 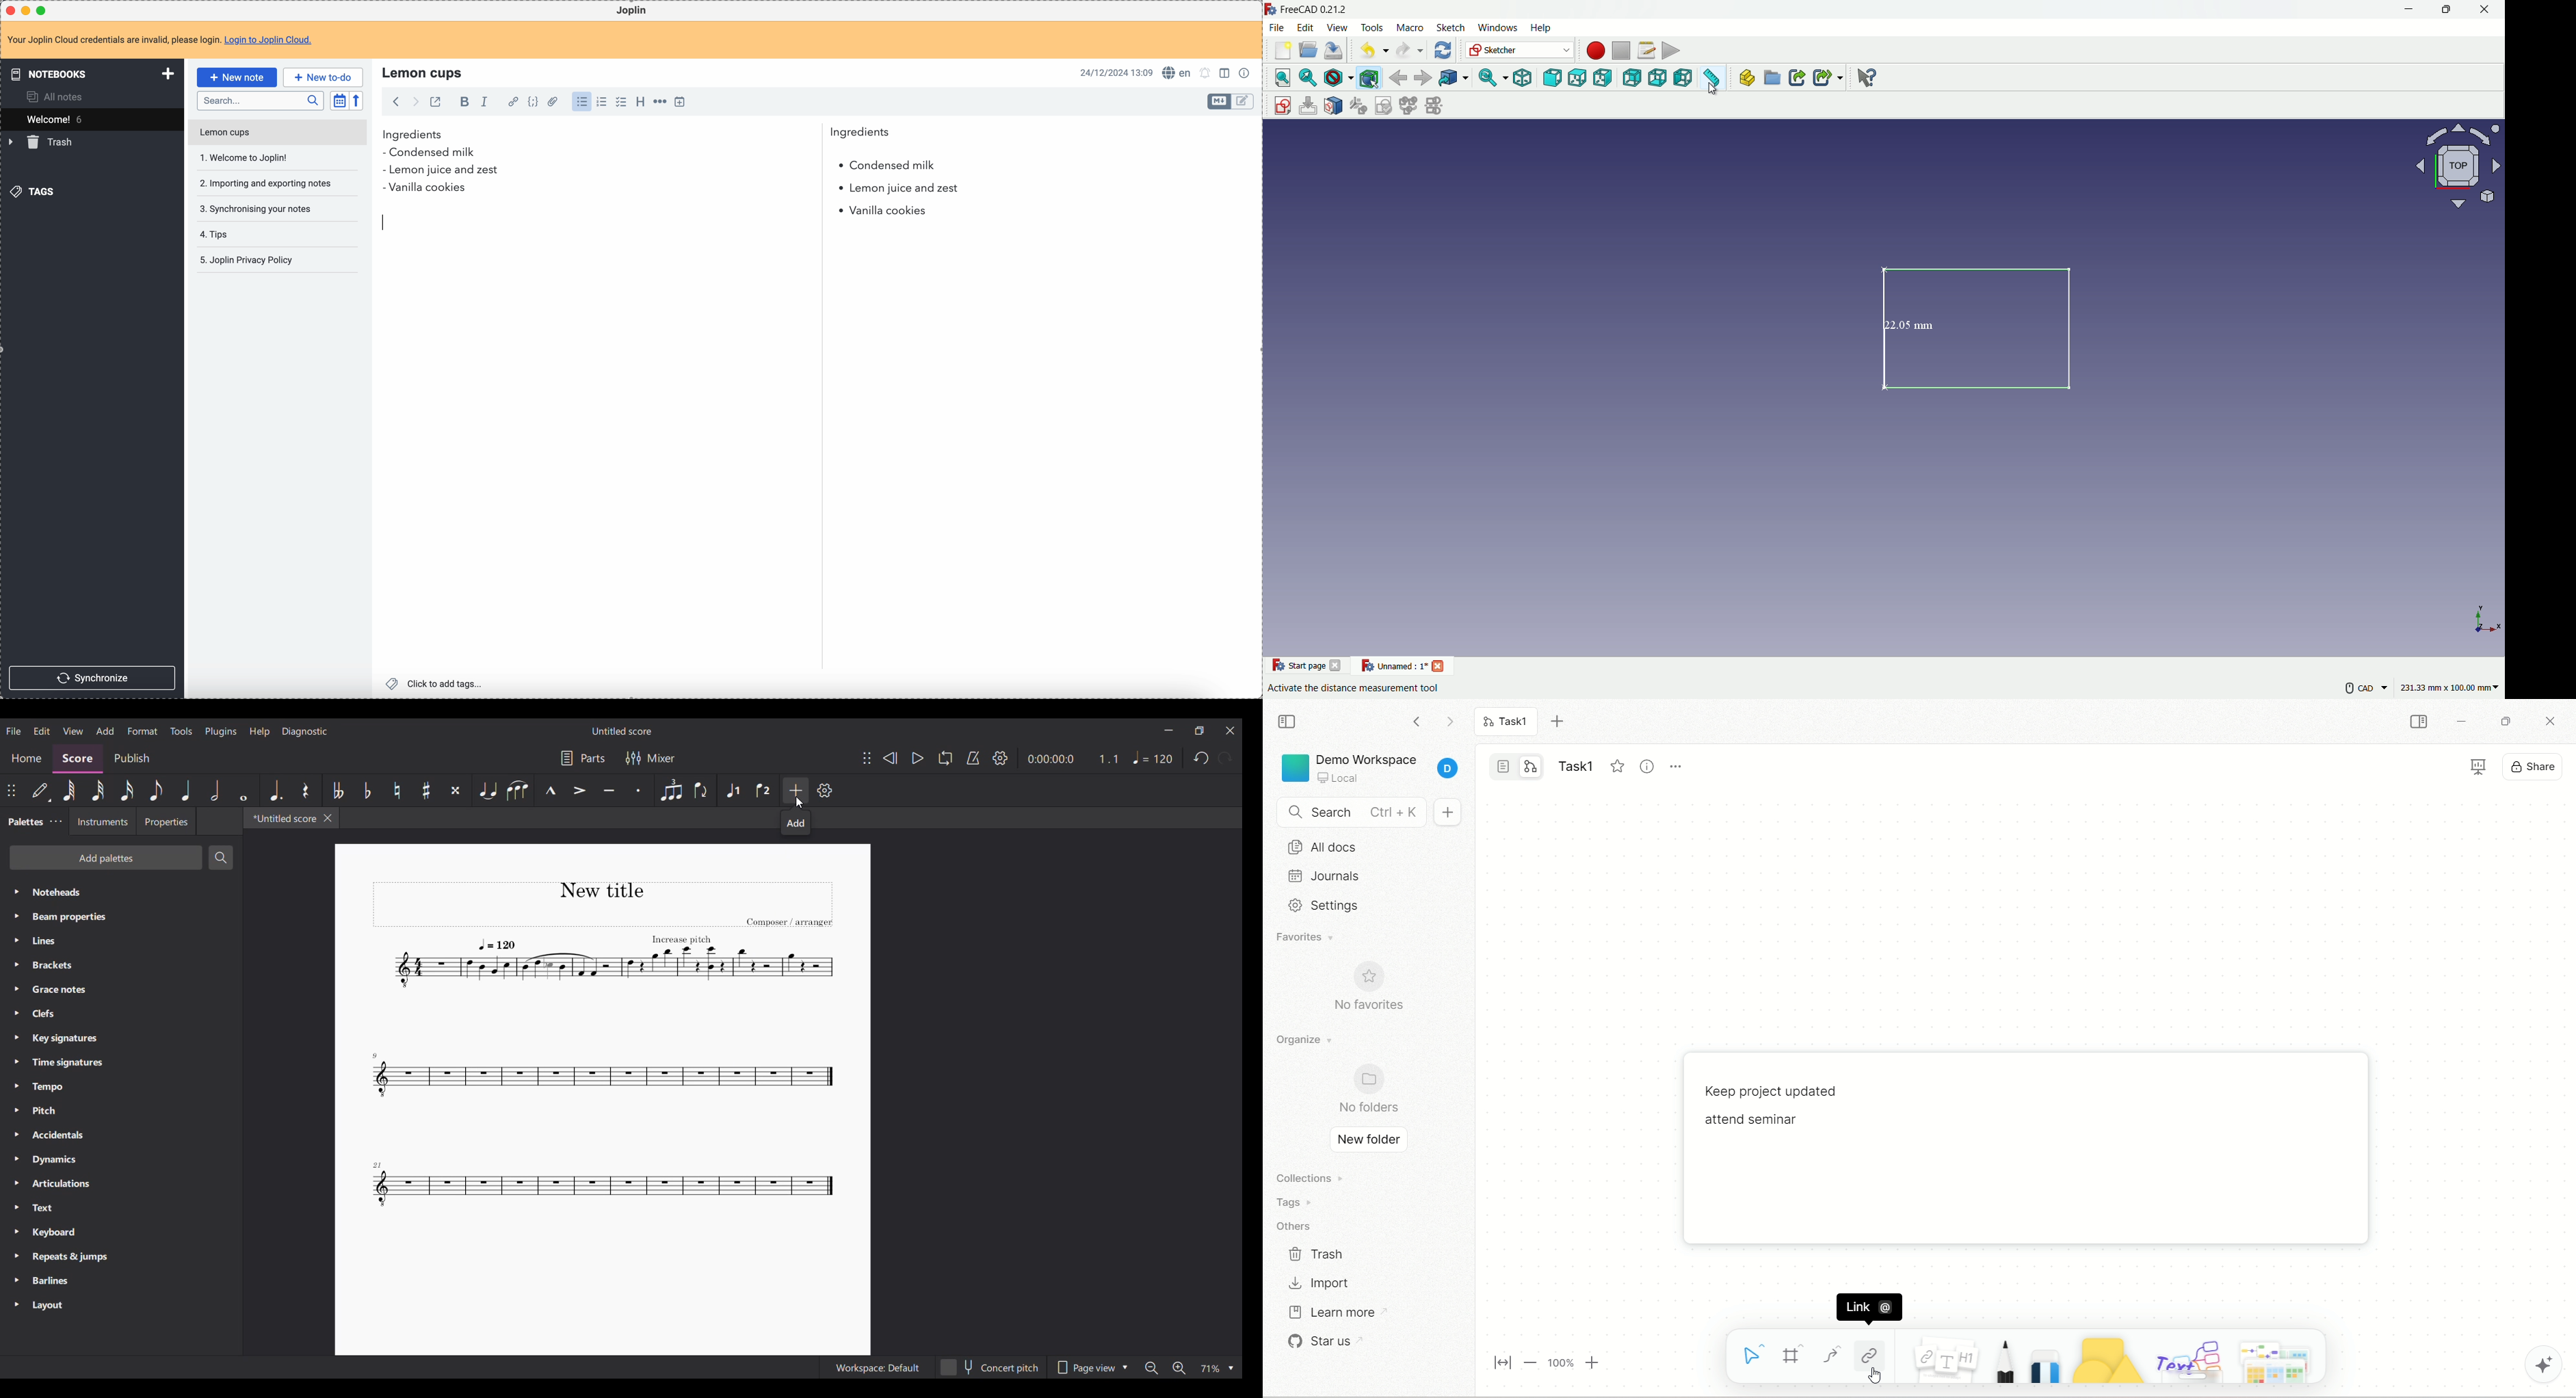 What do you see at coordinates (221, 731) in the screenshot?
I see `Plugins menu` at bounding box center [221, 731].